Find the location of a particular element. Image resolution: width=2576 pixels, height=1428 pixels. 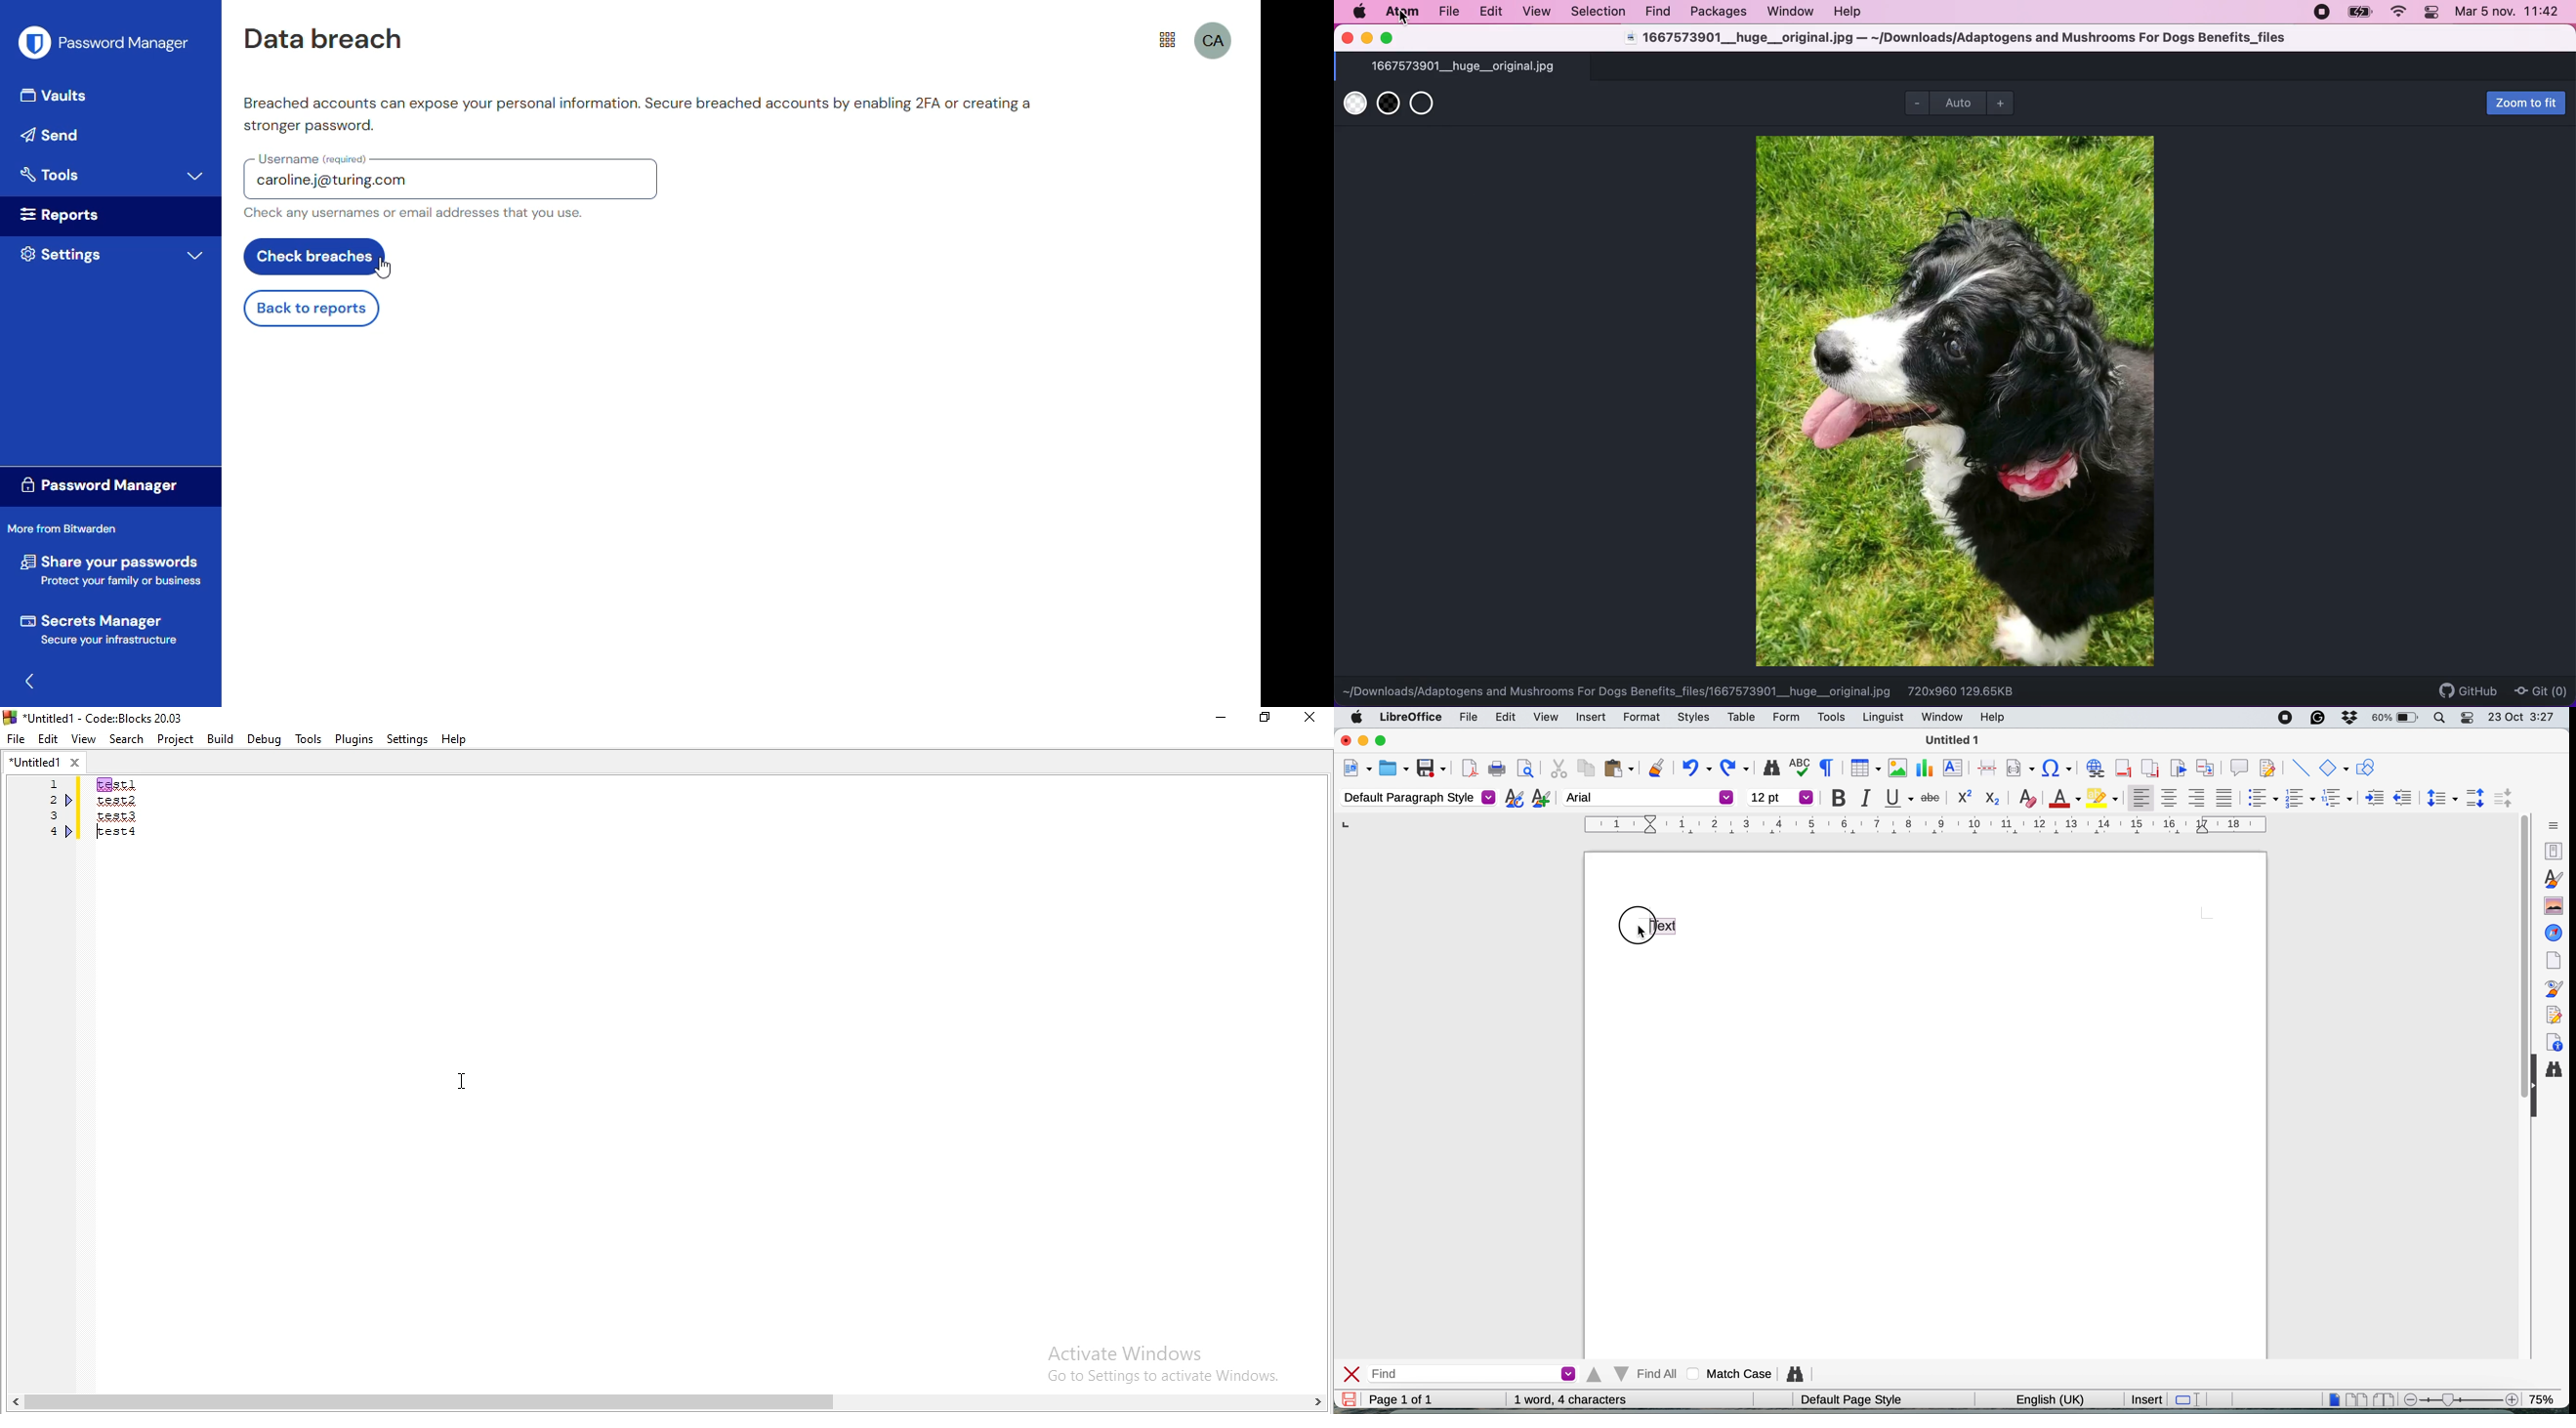

check breaches is located at coordinates (315, 257).